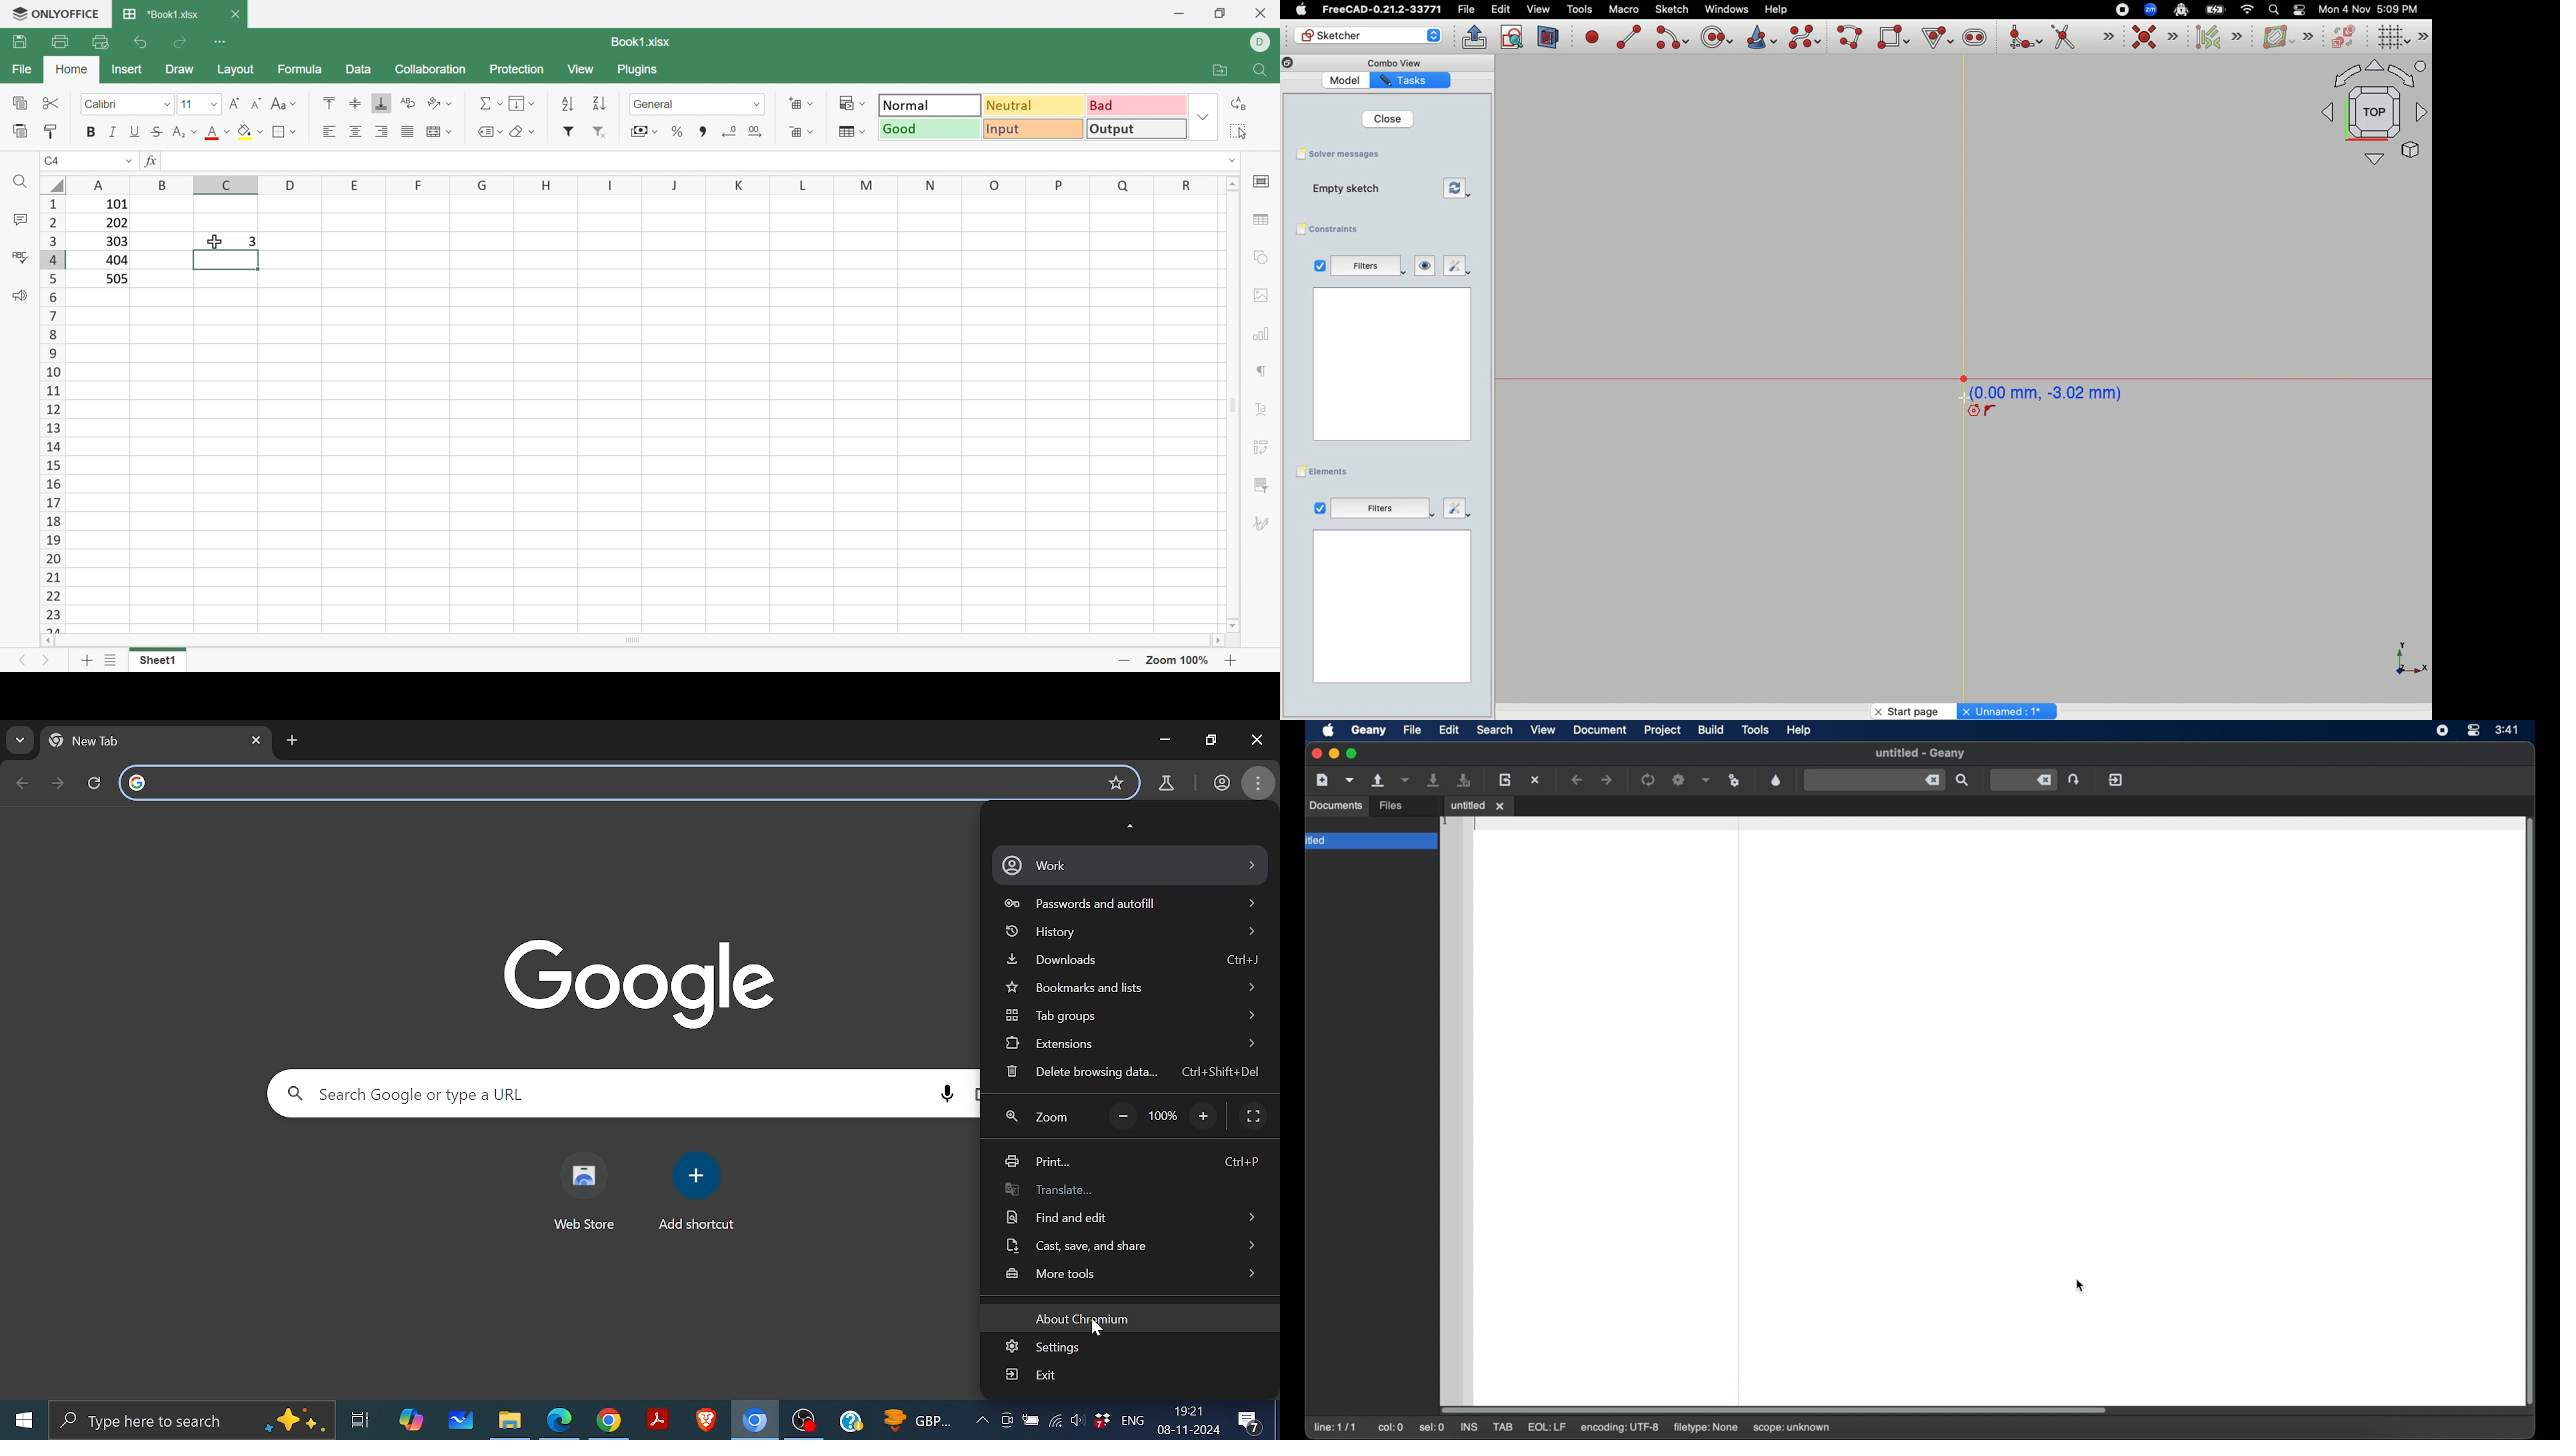 The height and width of the screenshot is (1456, 2576). I want to click on Close current tab, so click(257, 741).